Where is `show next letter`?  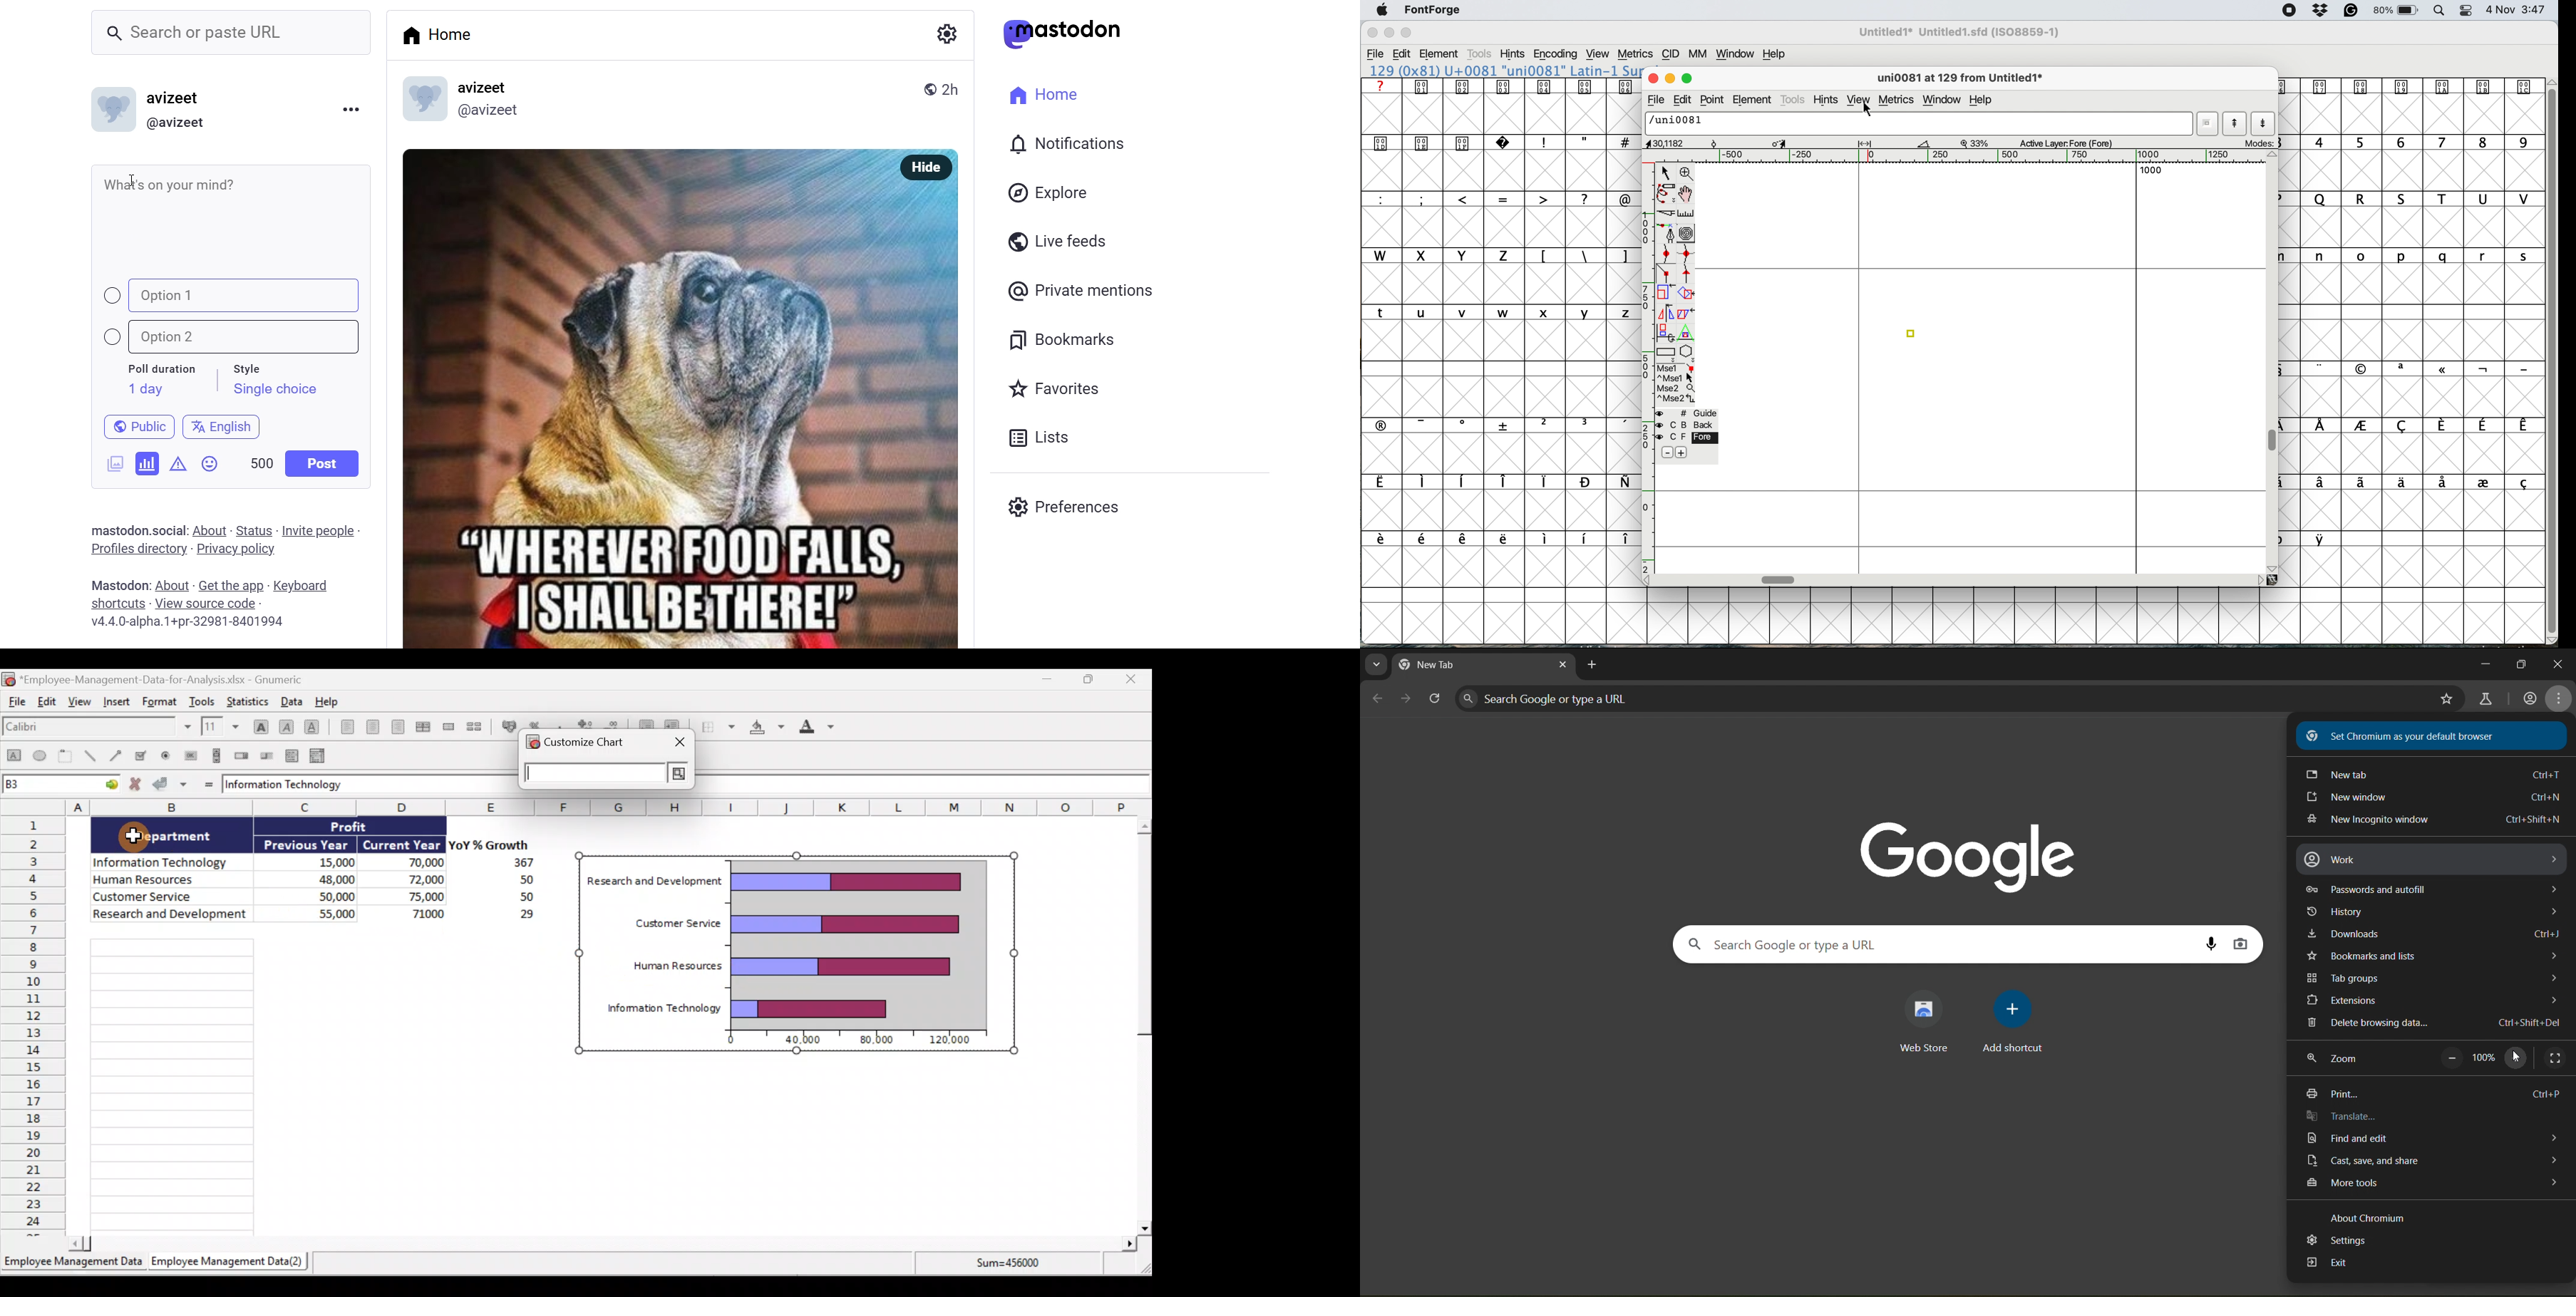 show next letter is located at coordinates (2263, 123).